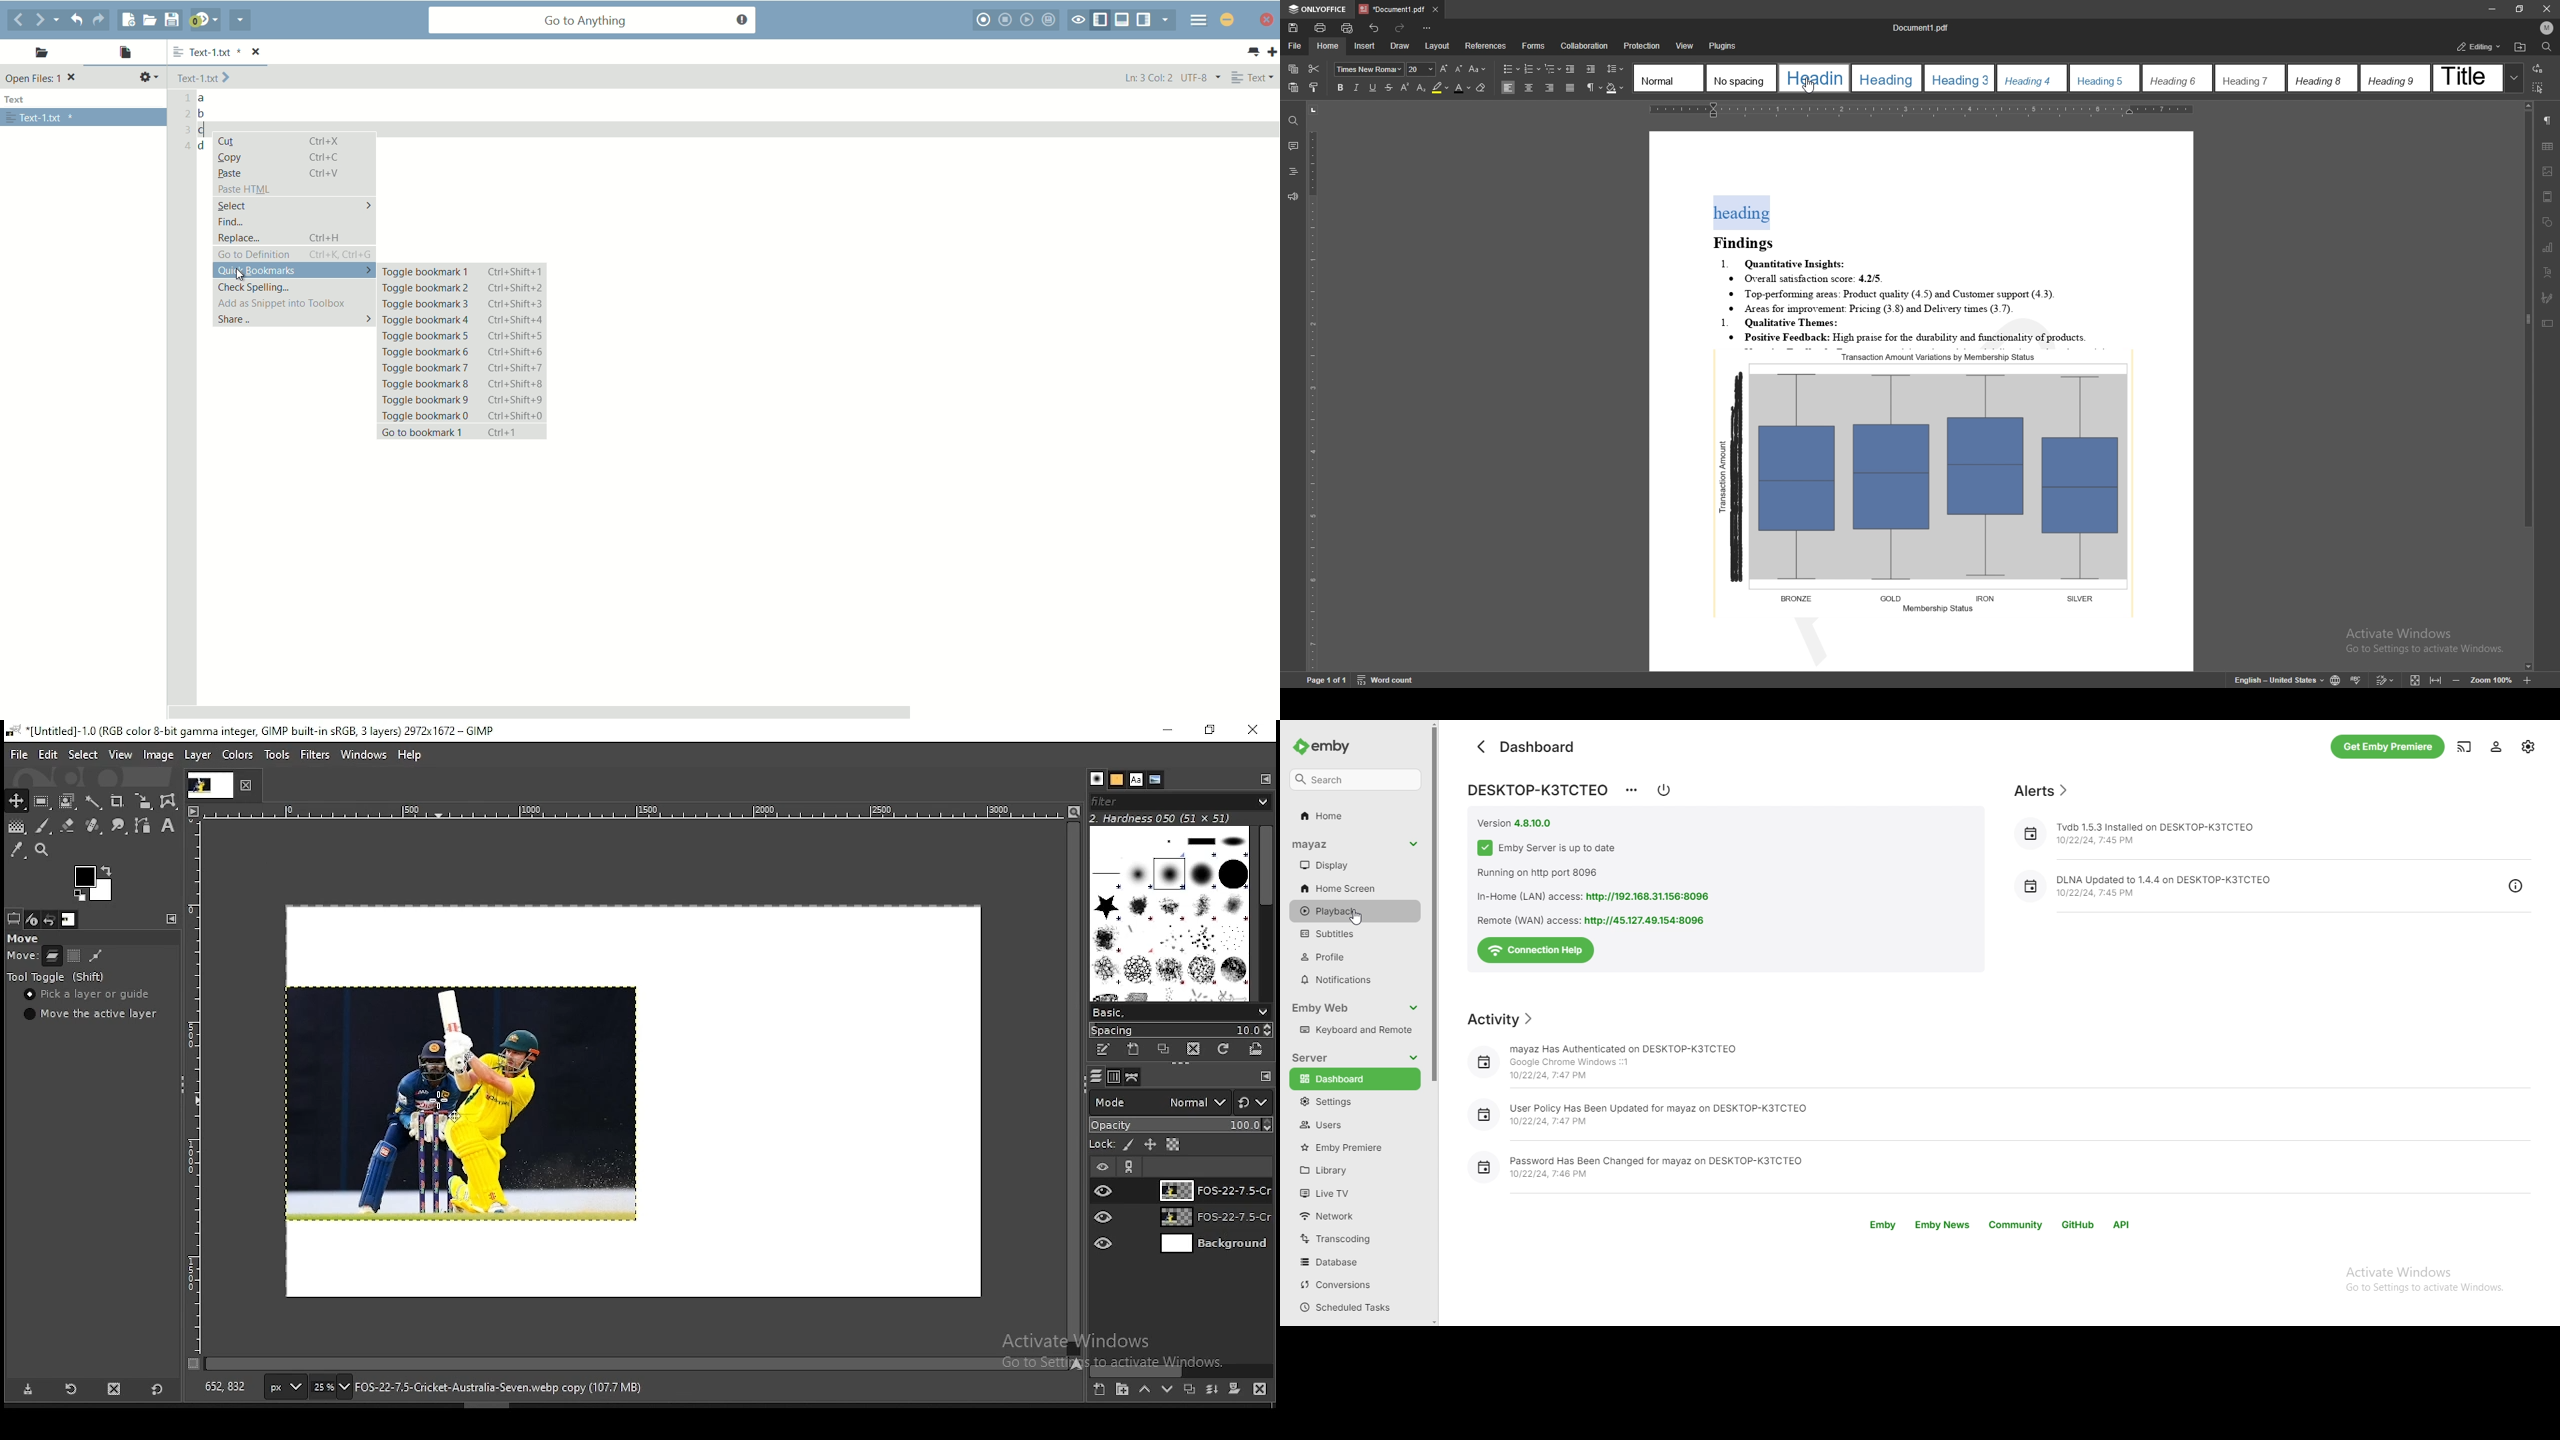 The height and width of the screenshot is (1456, 2576). What do you see at coordinates (1267, 21) in the screenshot?
I see `minimize` at bounding box center [1267, 21].